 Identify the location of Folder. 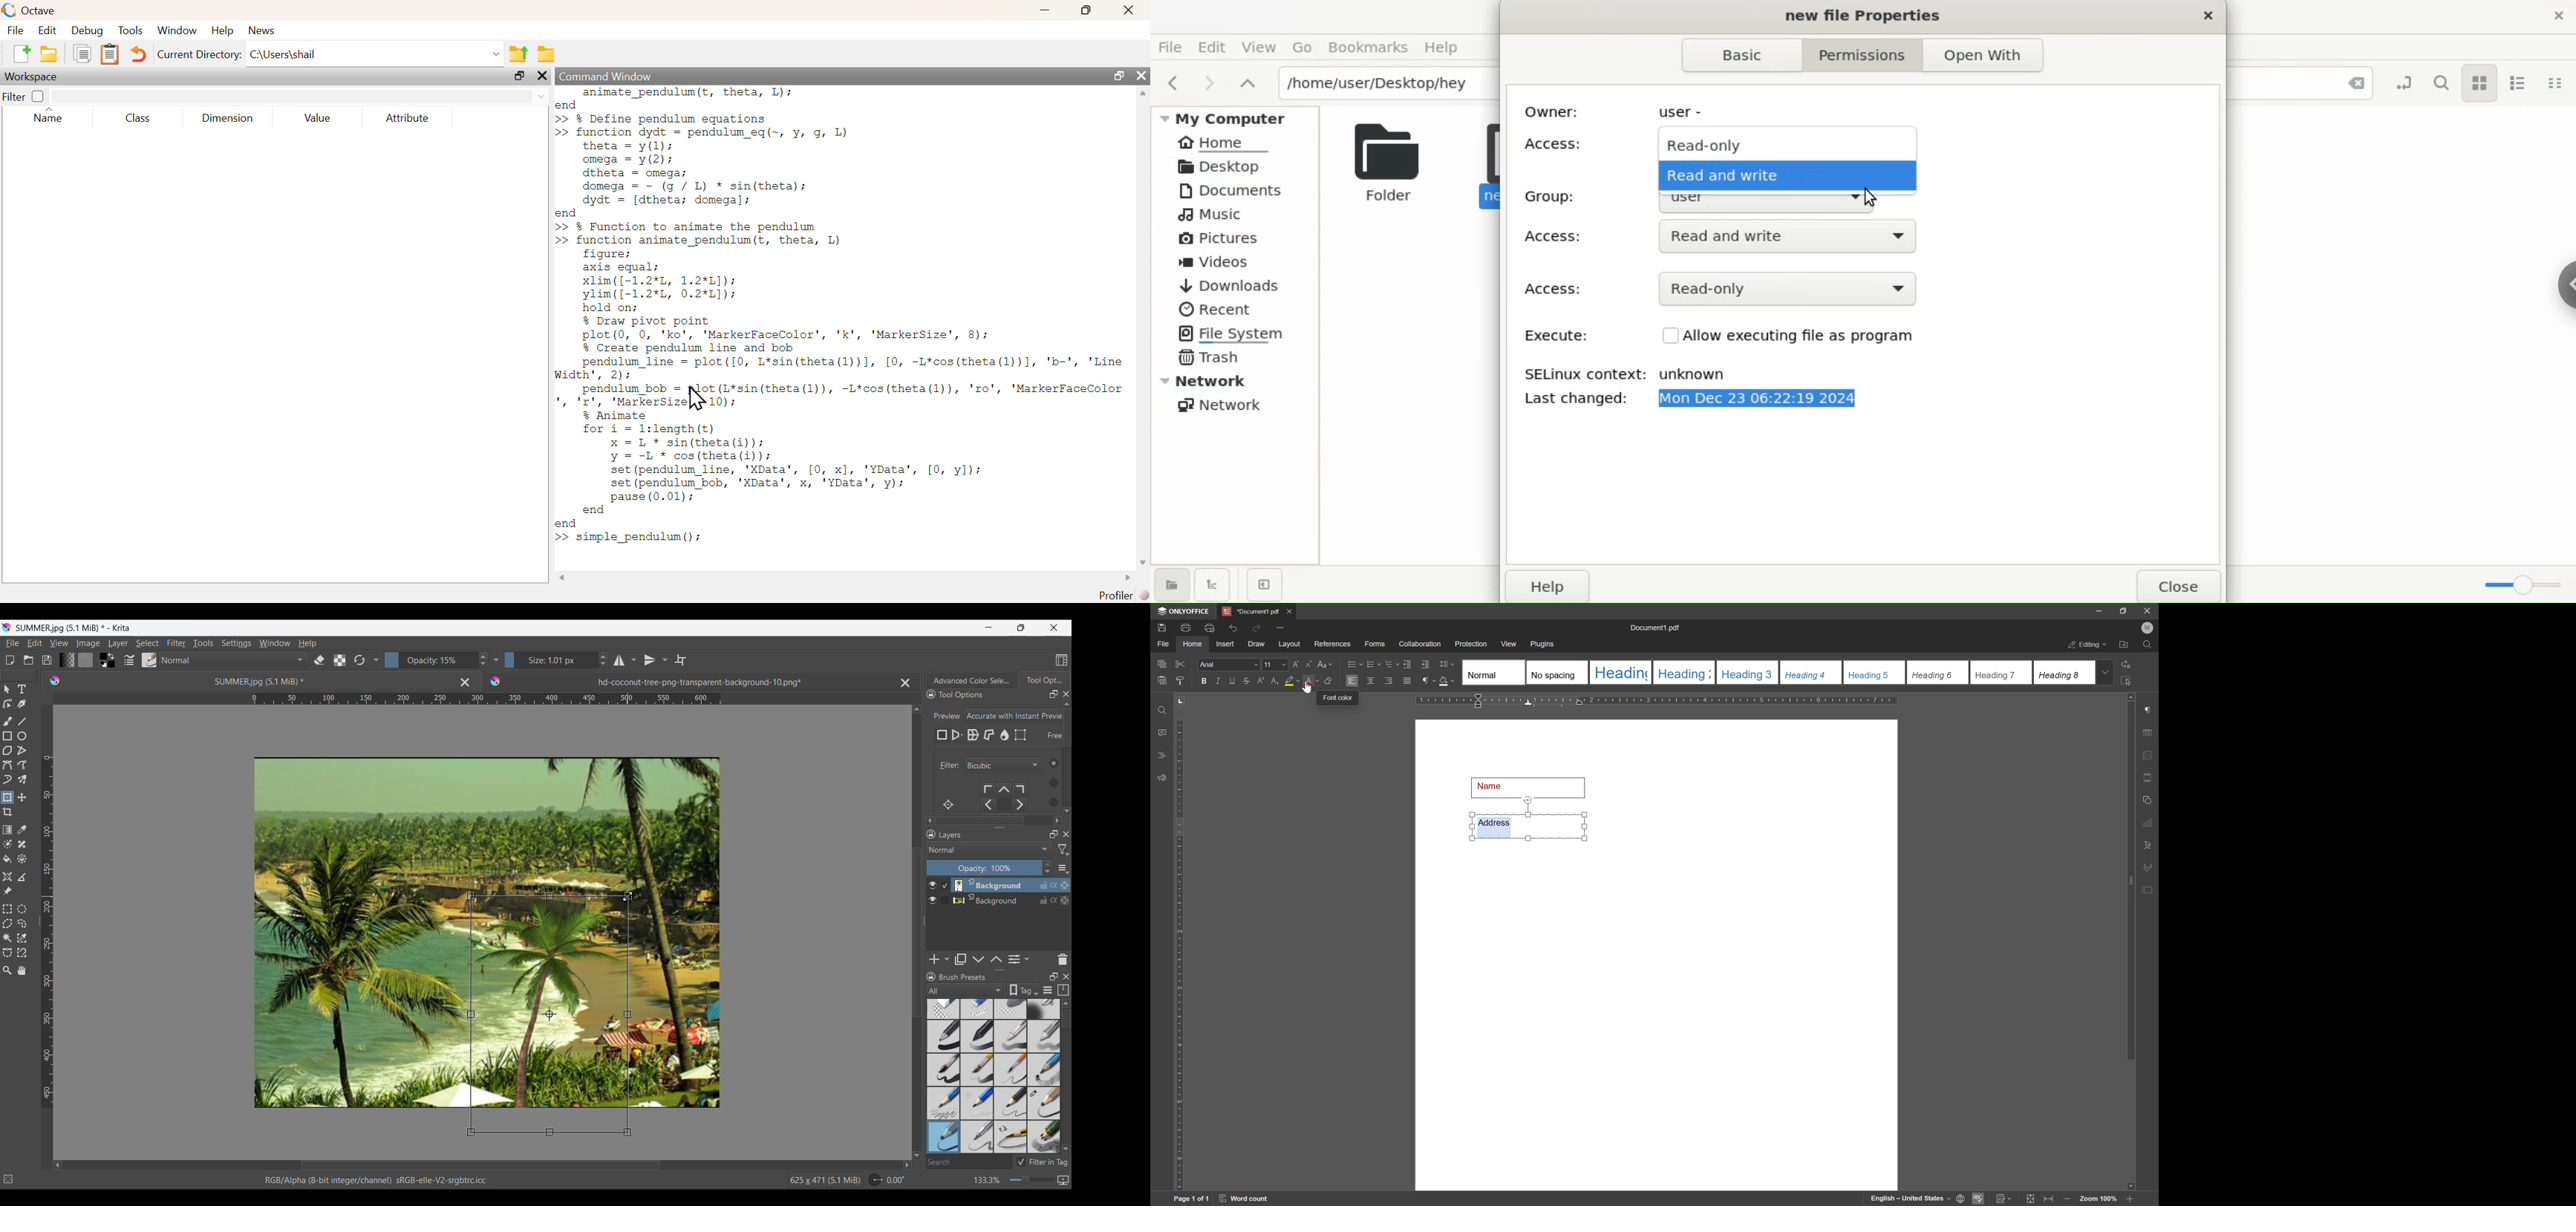
(1383, 161).